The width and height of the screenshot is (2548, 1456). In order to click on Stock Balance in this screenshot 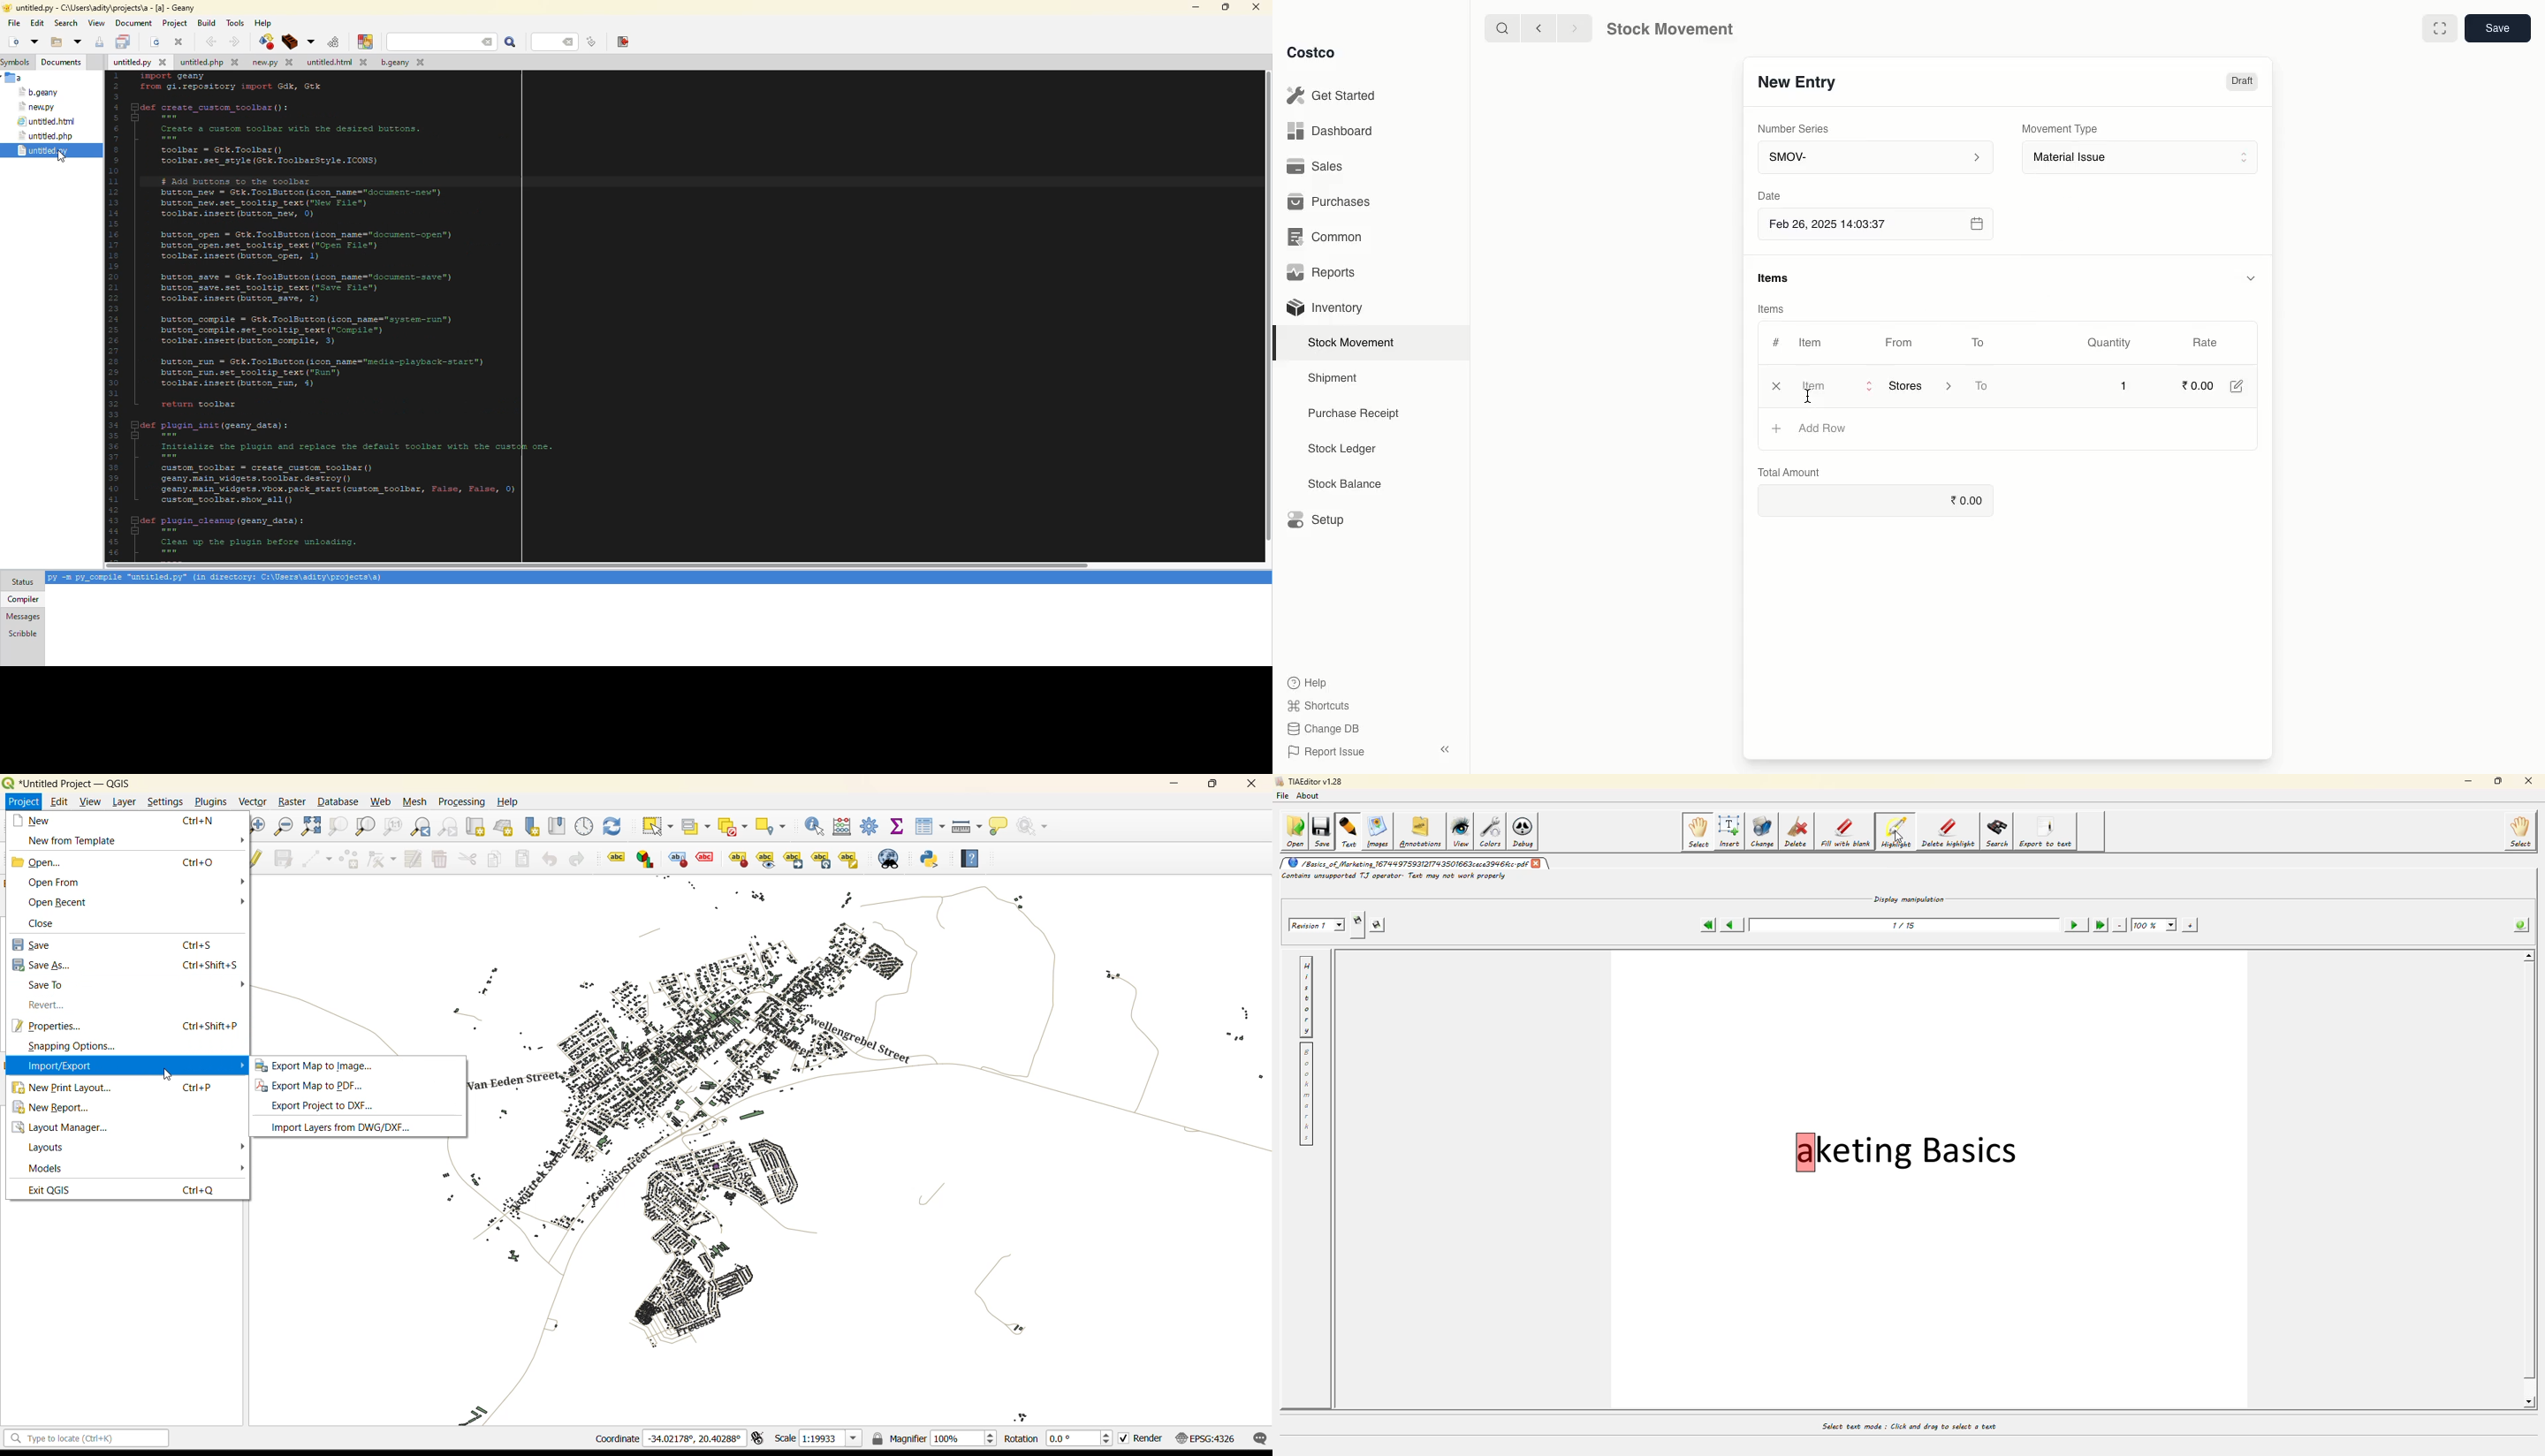, I will do `click(1347, 484)`.